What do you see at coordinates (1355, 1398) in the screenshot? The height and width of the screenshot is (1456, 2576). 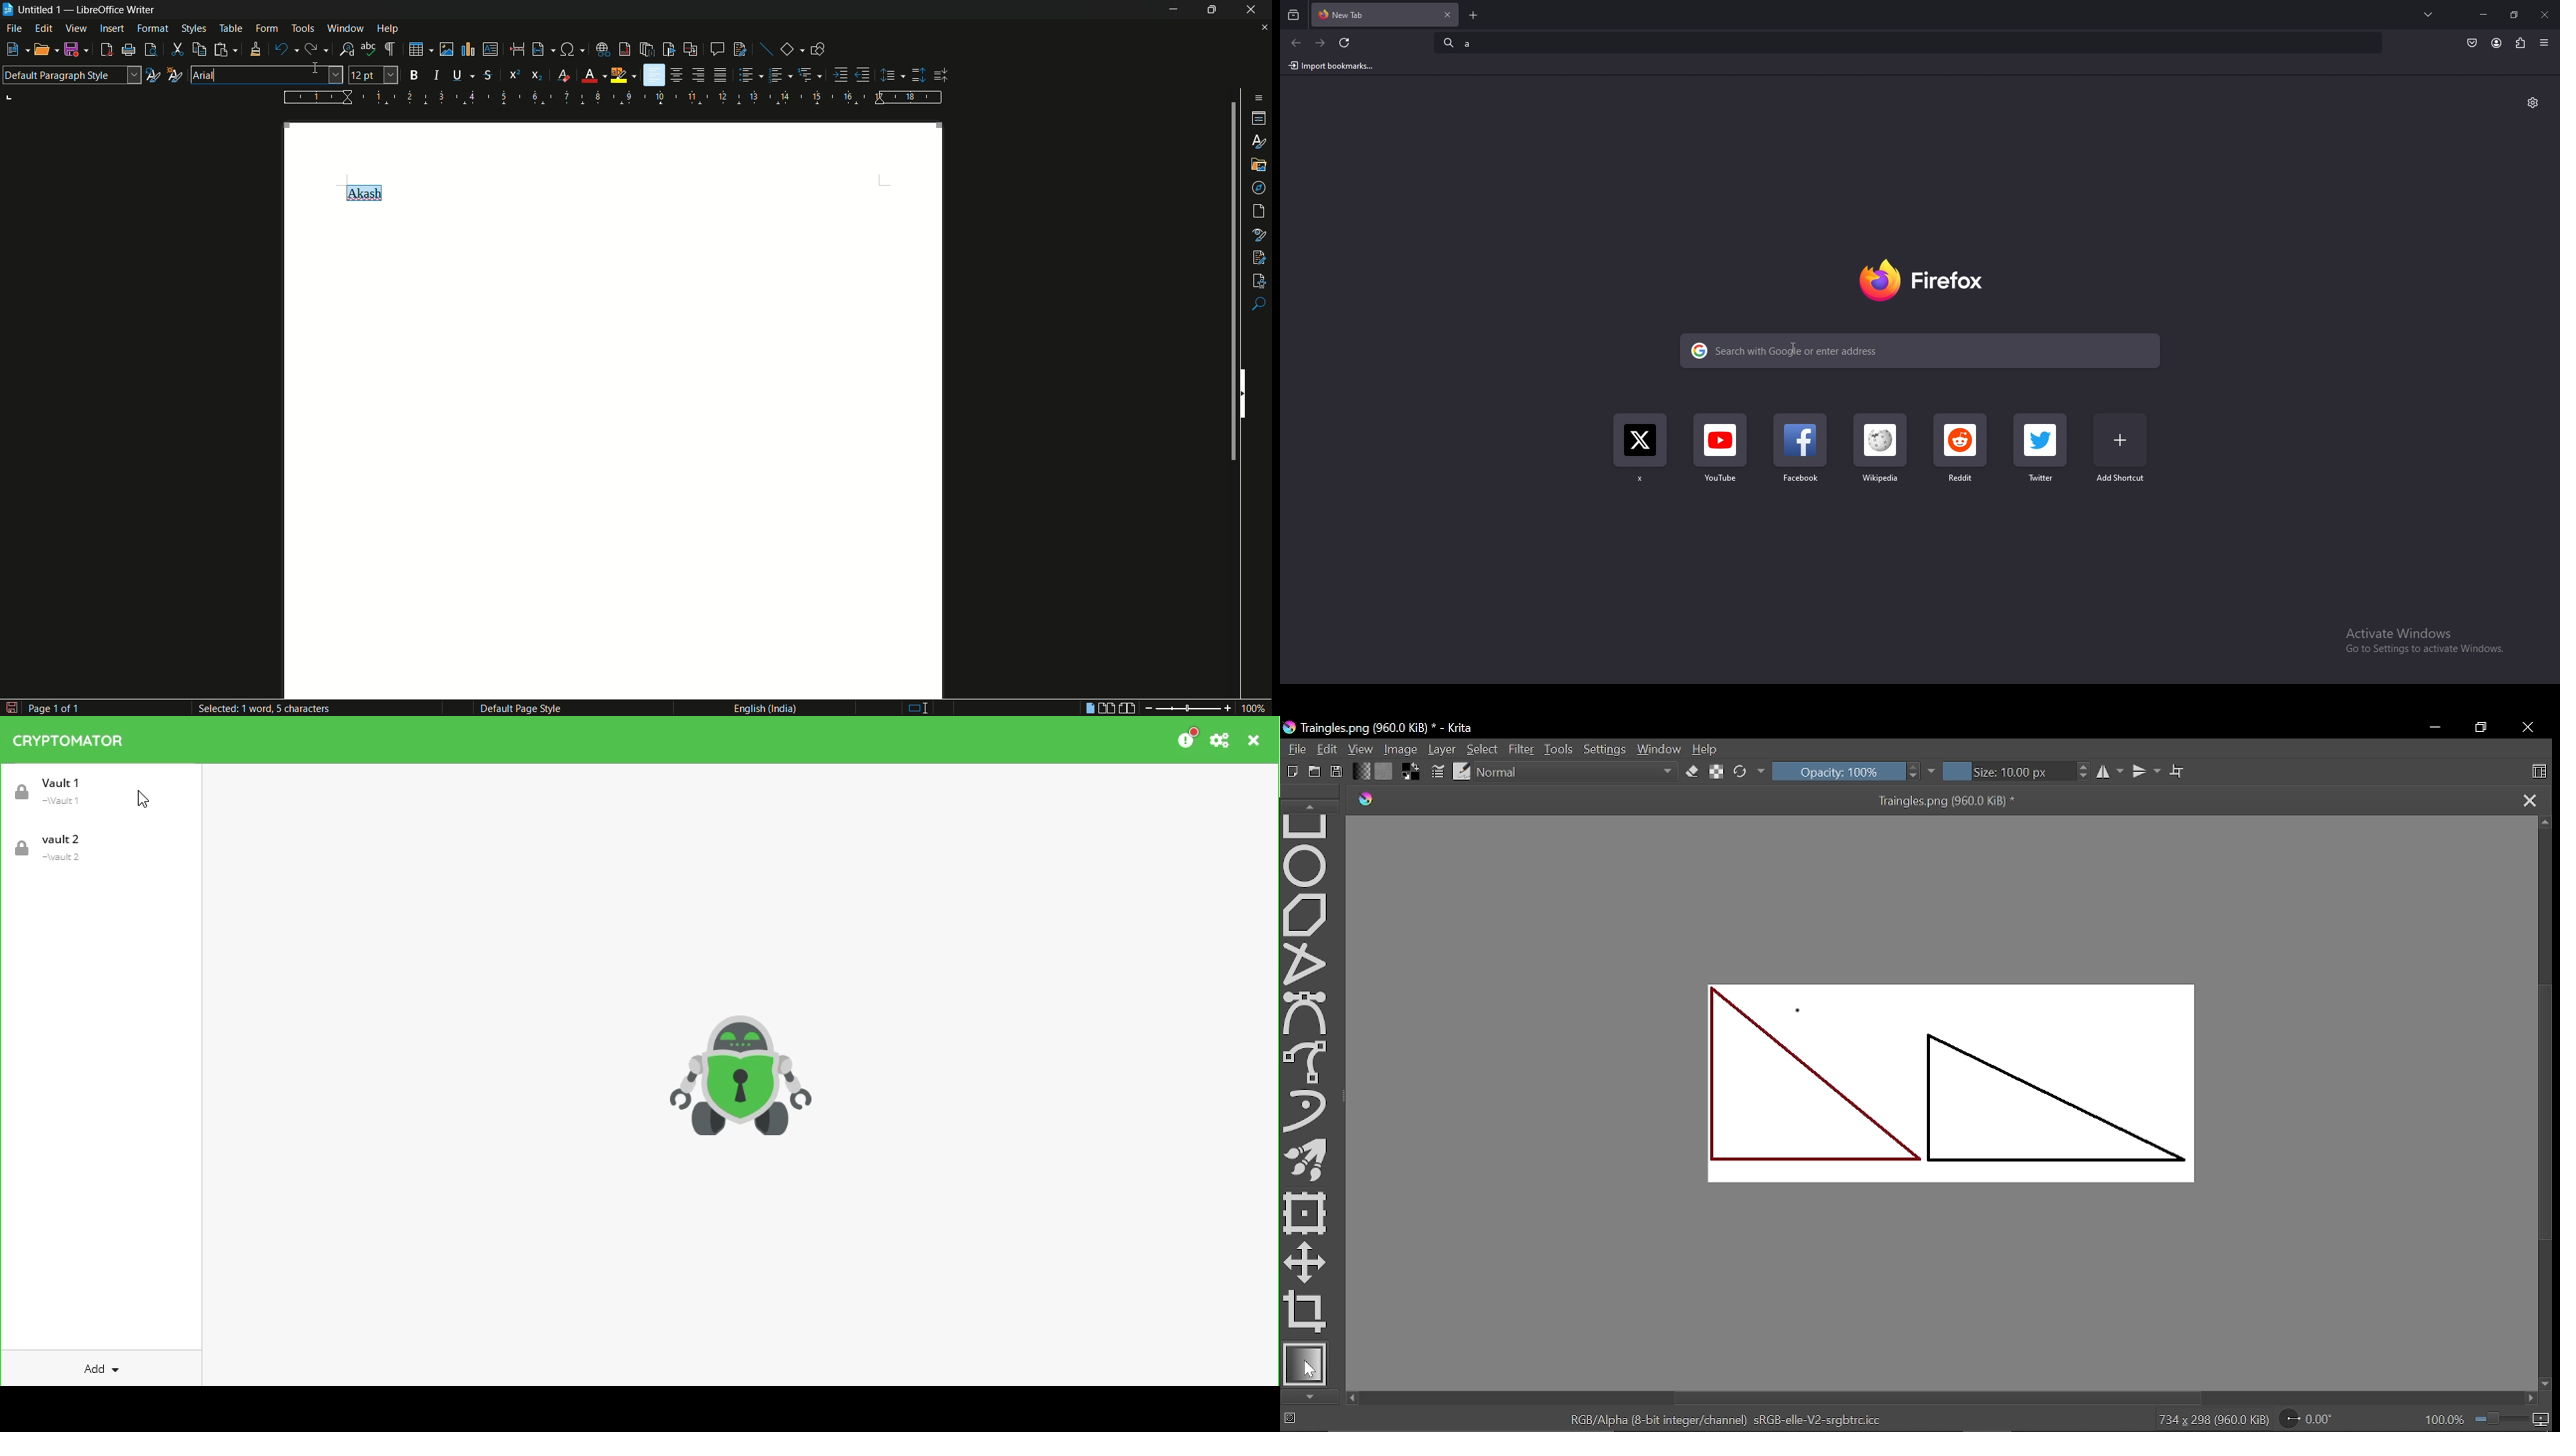 I see `Move left` at bounding box center [1355, 1398].